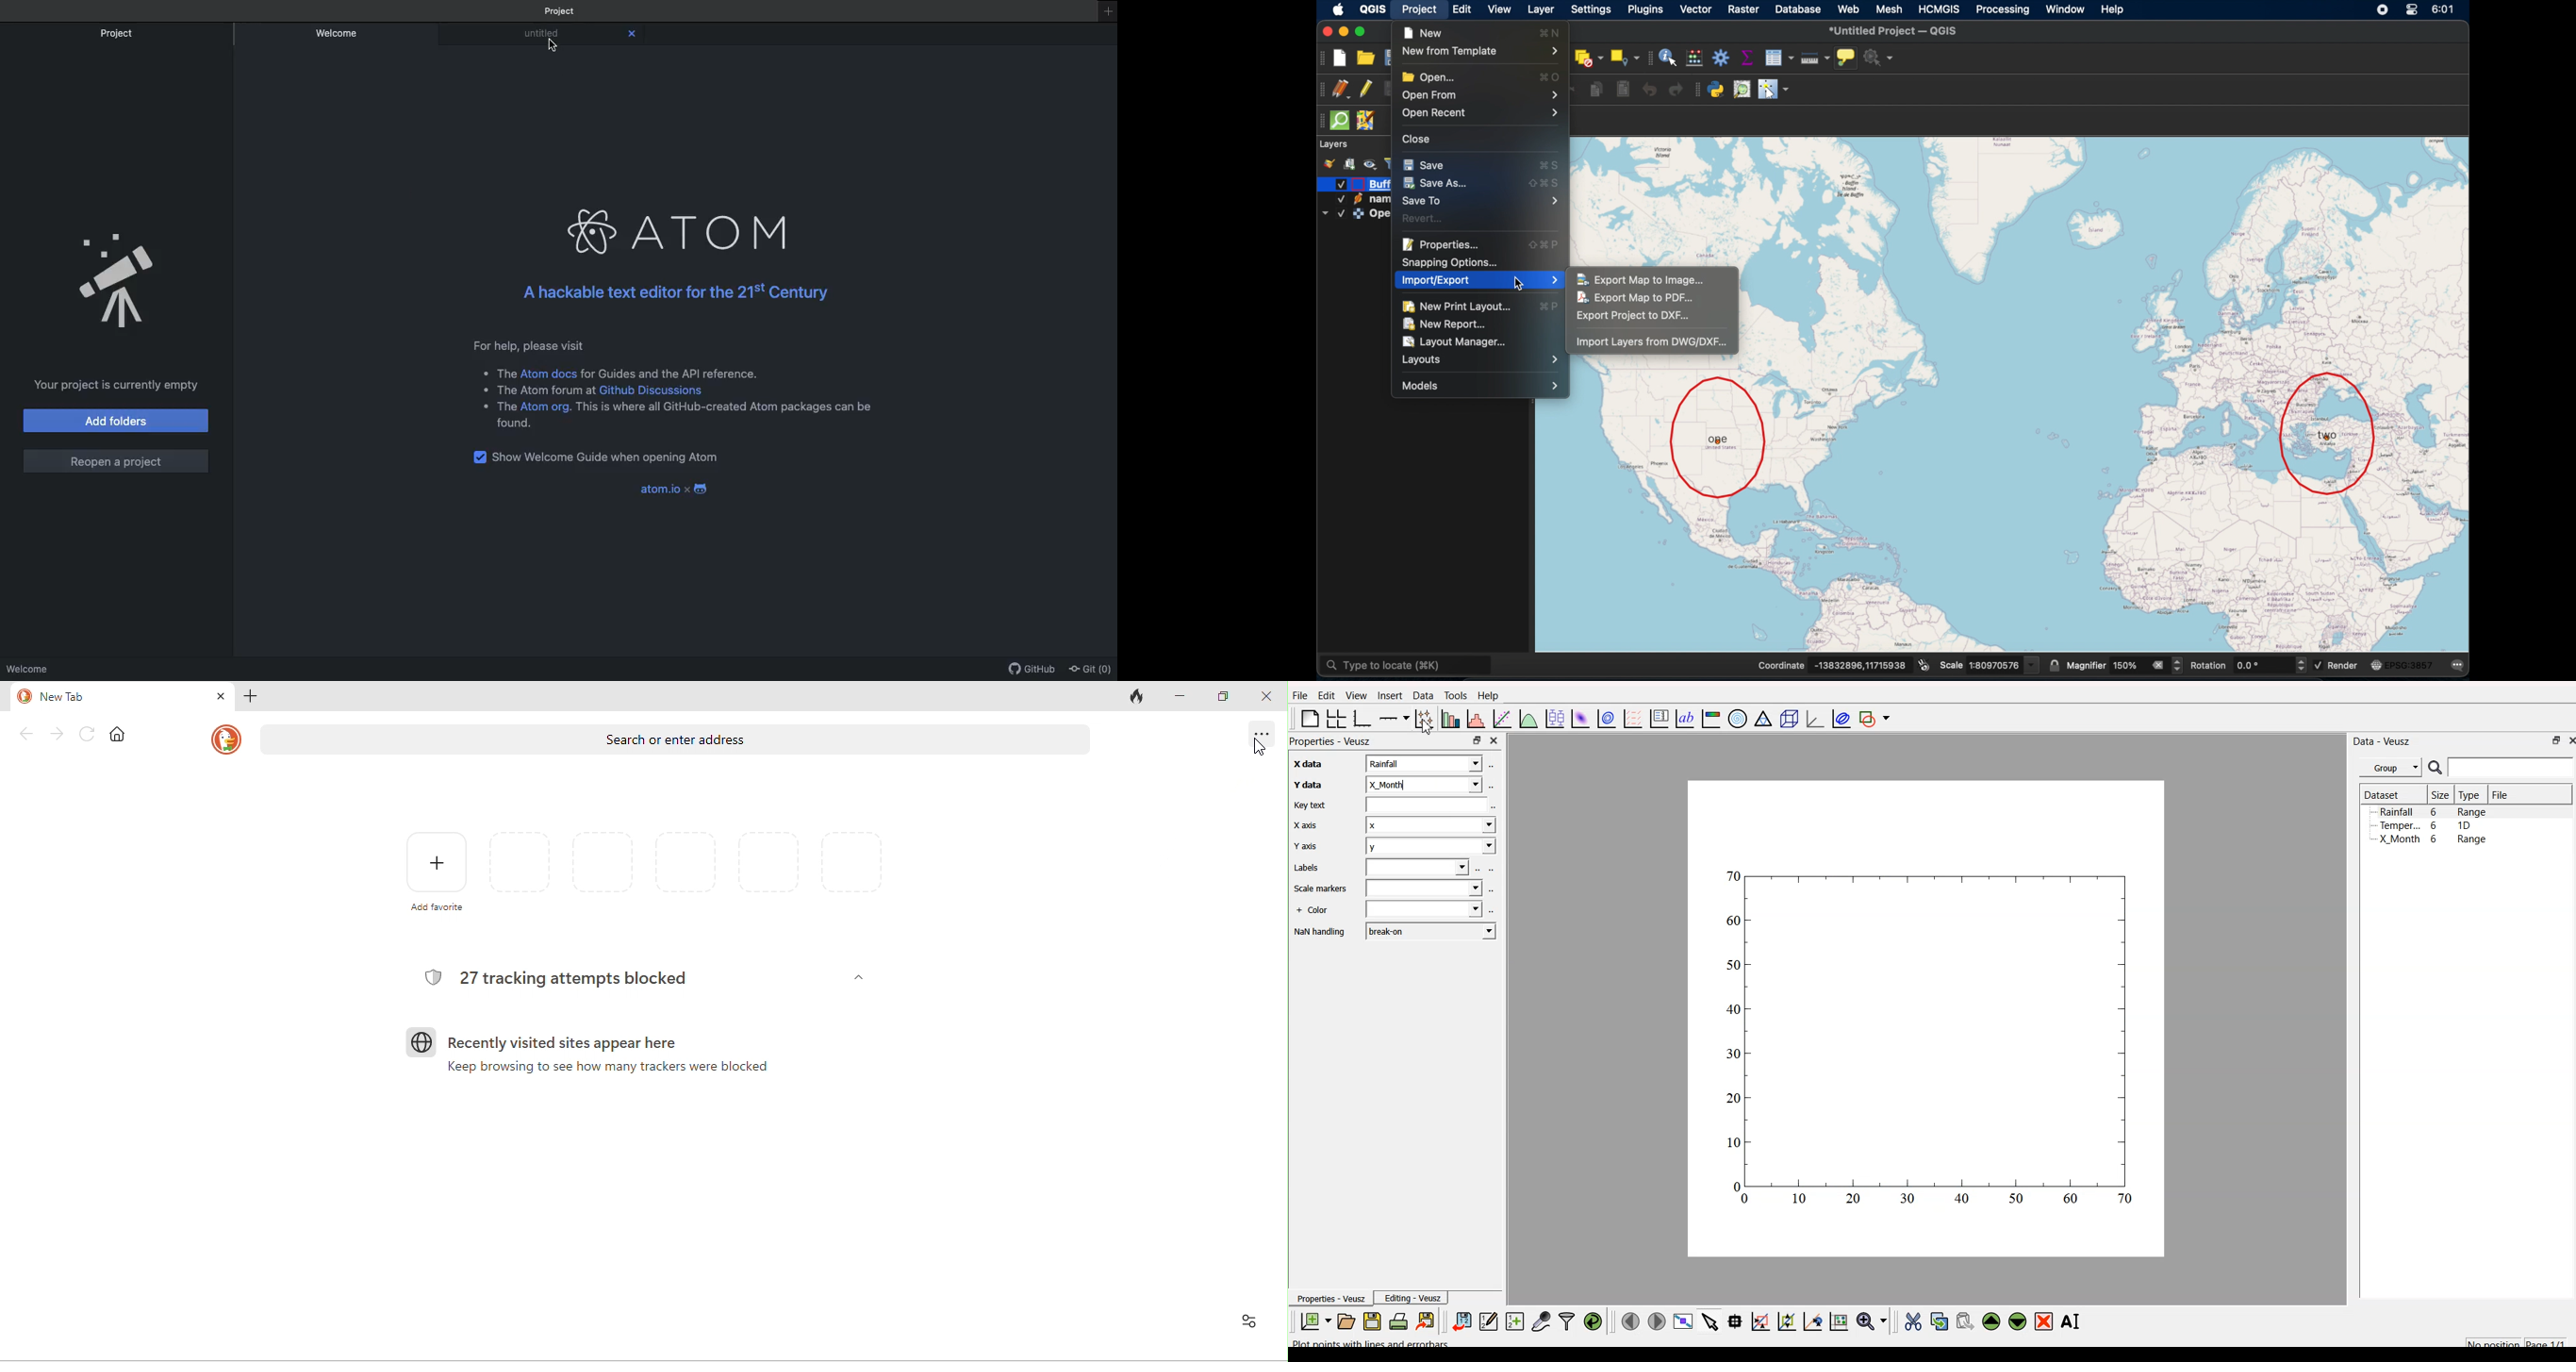 This screenshot has width=2576, height=1372. I want to click on search bar, so click(2513, 769).